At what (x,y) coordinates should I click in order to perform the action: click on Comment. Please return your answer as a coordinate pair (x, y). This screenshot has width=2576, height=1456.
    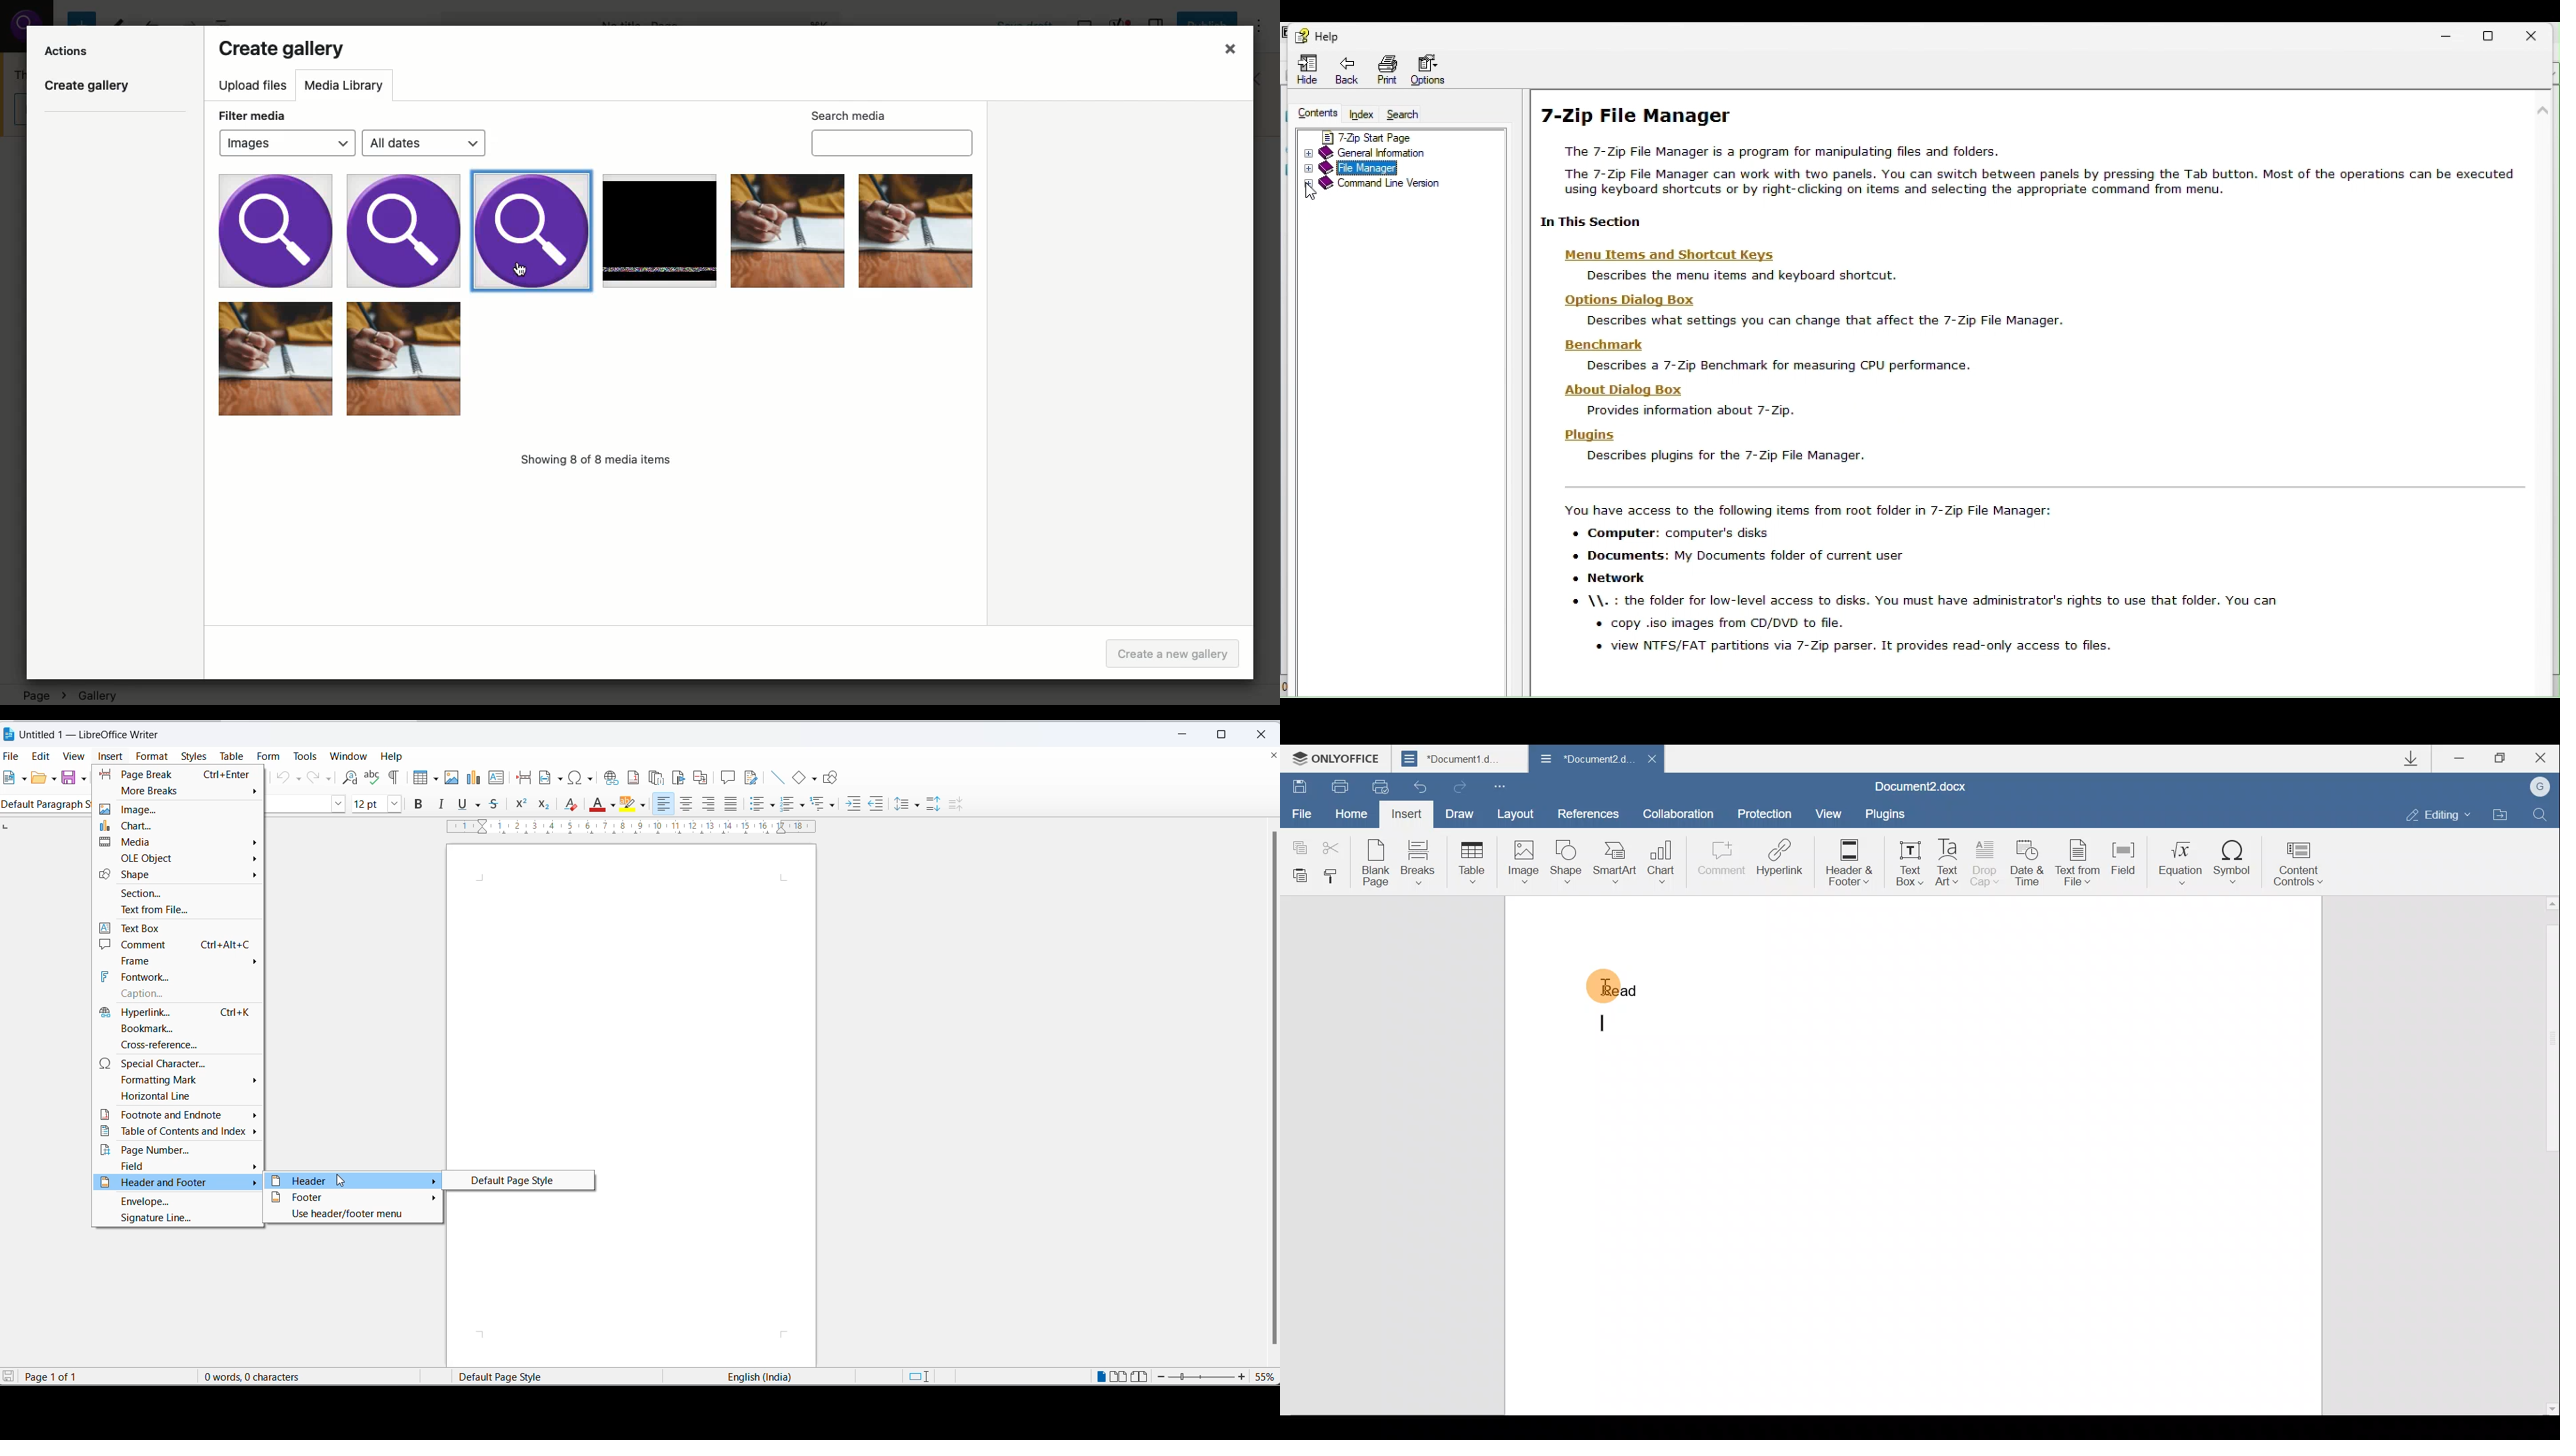
    Looking at the image, I should click on (1721, 860).